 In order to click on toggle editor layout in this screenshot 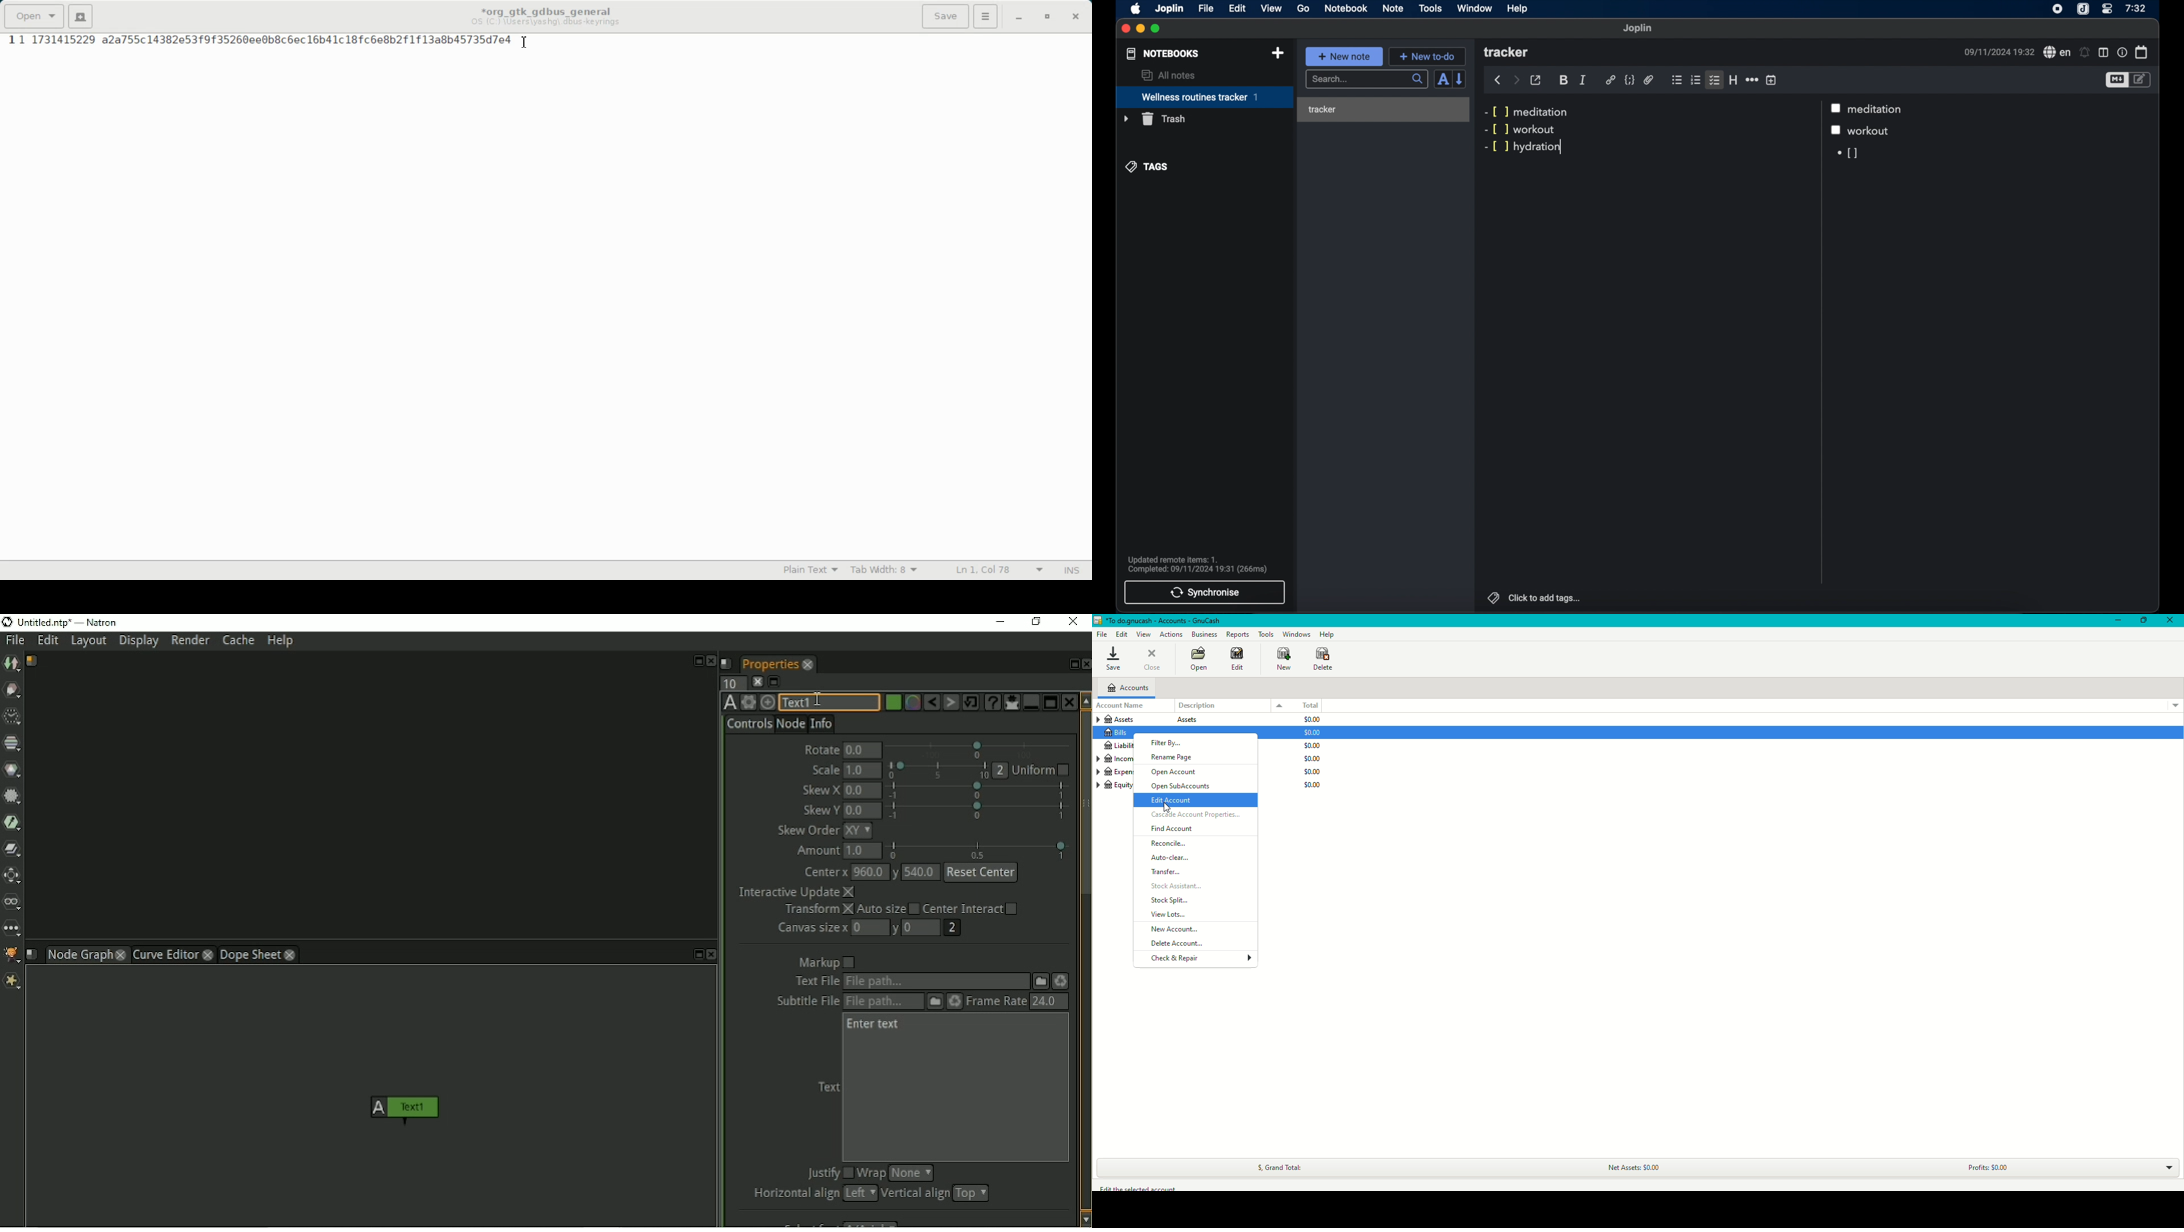, I will do `click(2103, 52)`.